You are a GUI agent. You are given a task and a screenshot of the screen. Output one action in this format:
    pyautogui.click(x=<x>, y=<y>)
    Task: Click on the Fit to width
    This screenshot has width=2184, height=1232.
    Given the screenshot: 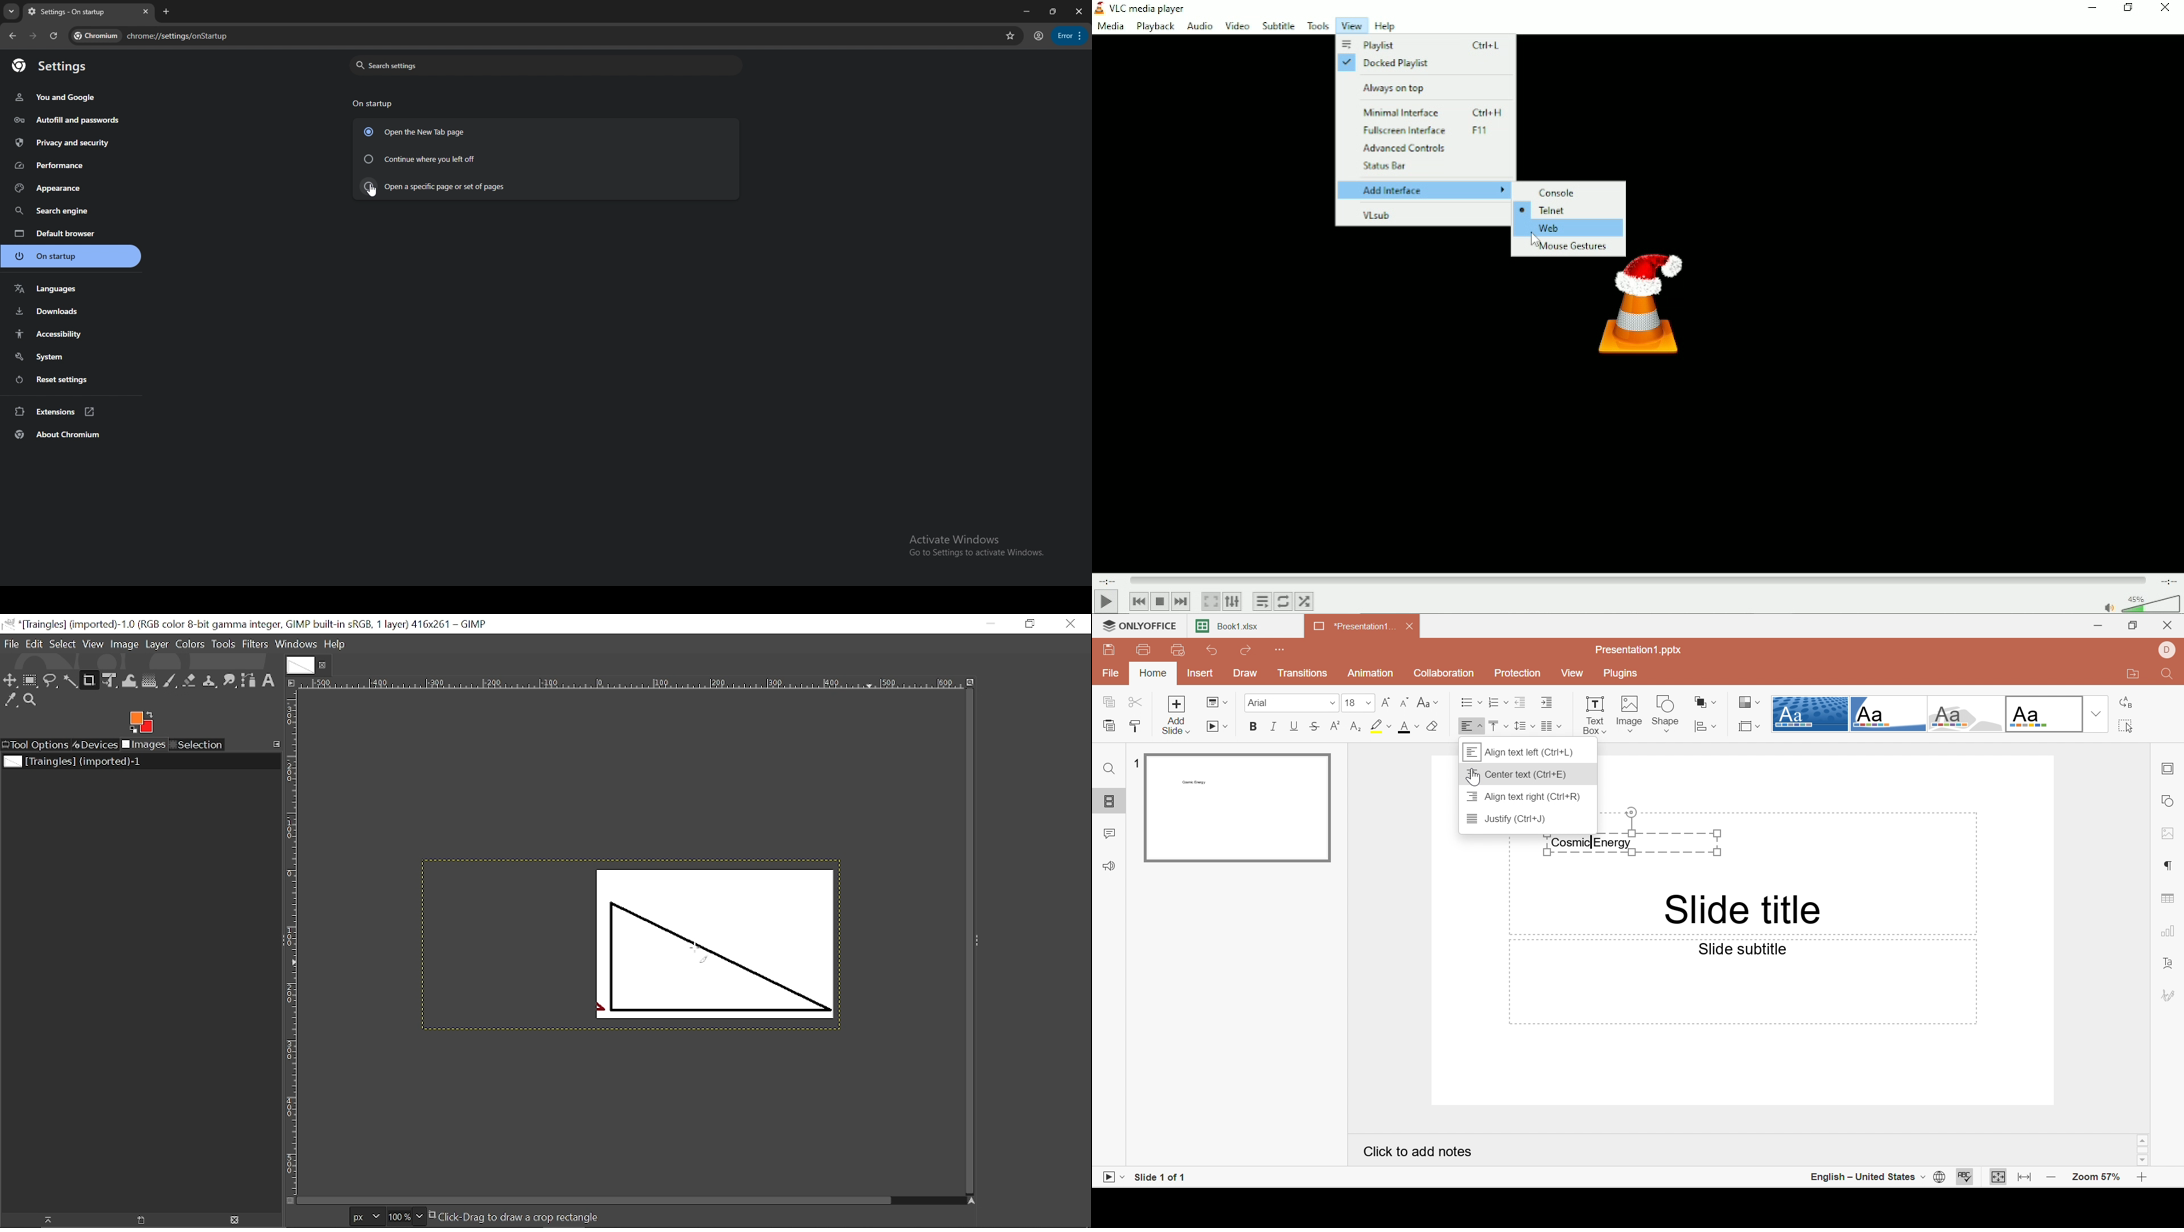 What is the action you would take?
    pyautogui.click(x=2025, y=1176)
    